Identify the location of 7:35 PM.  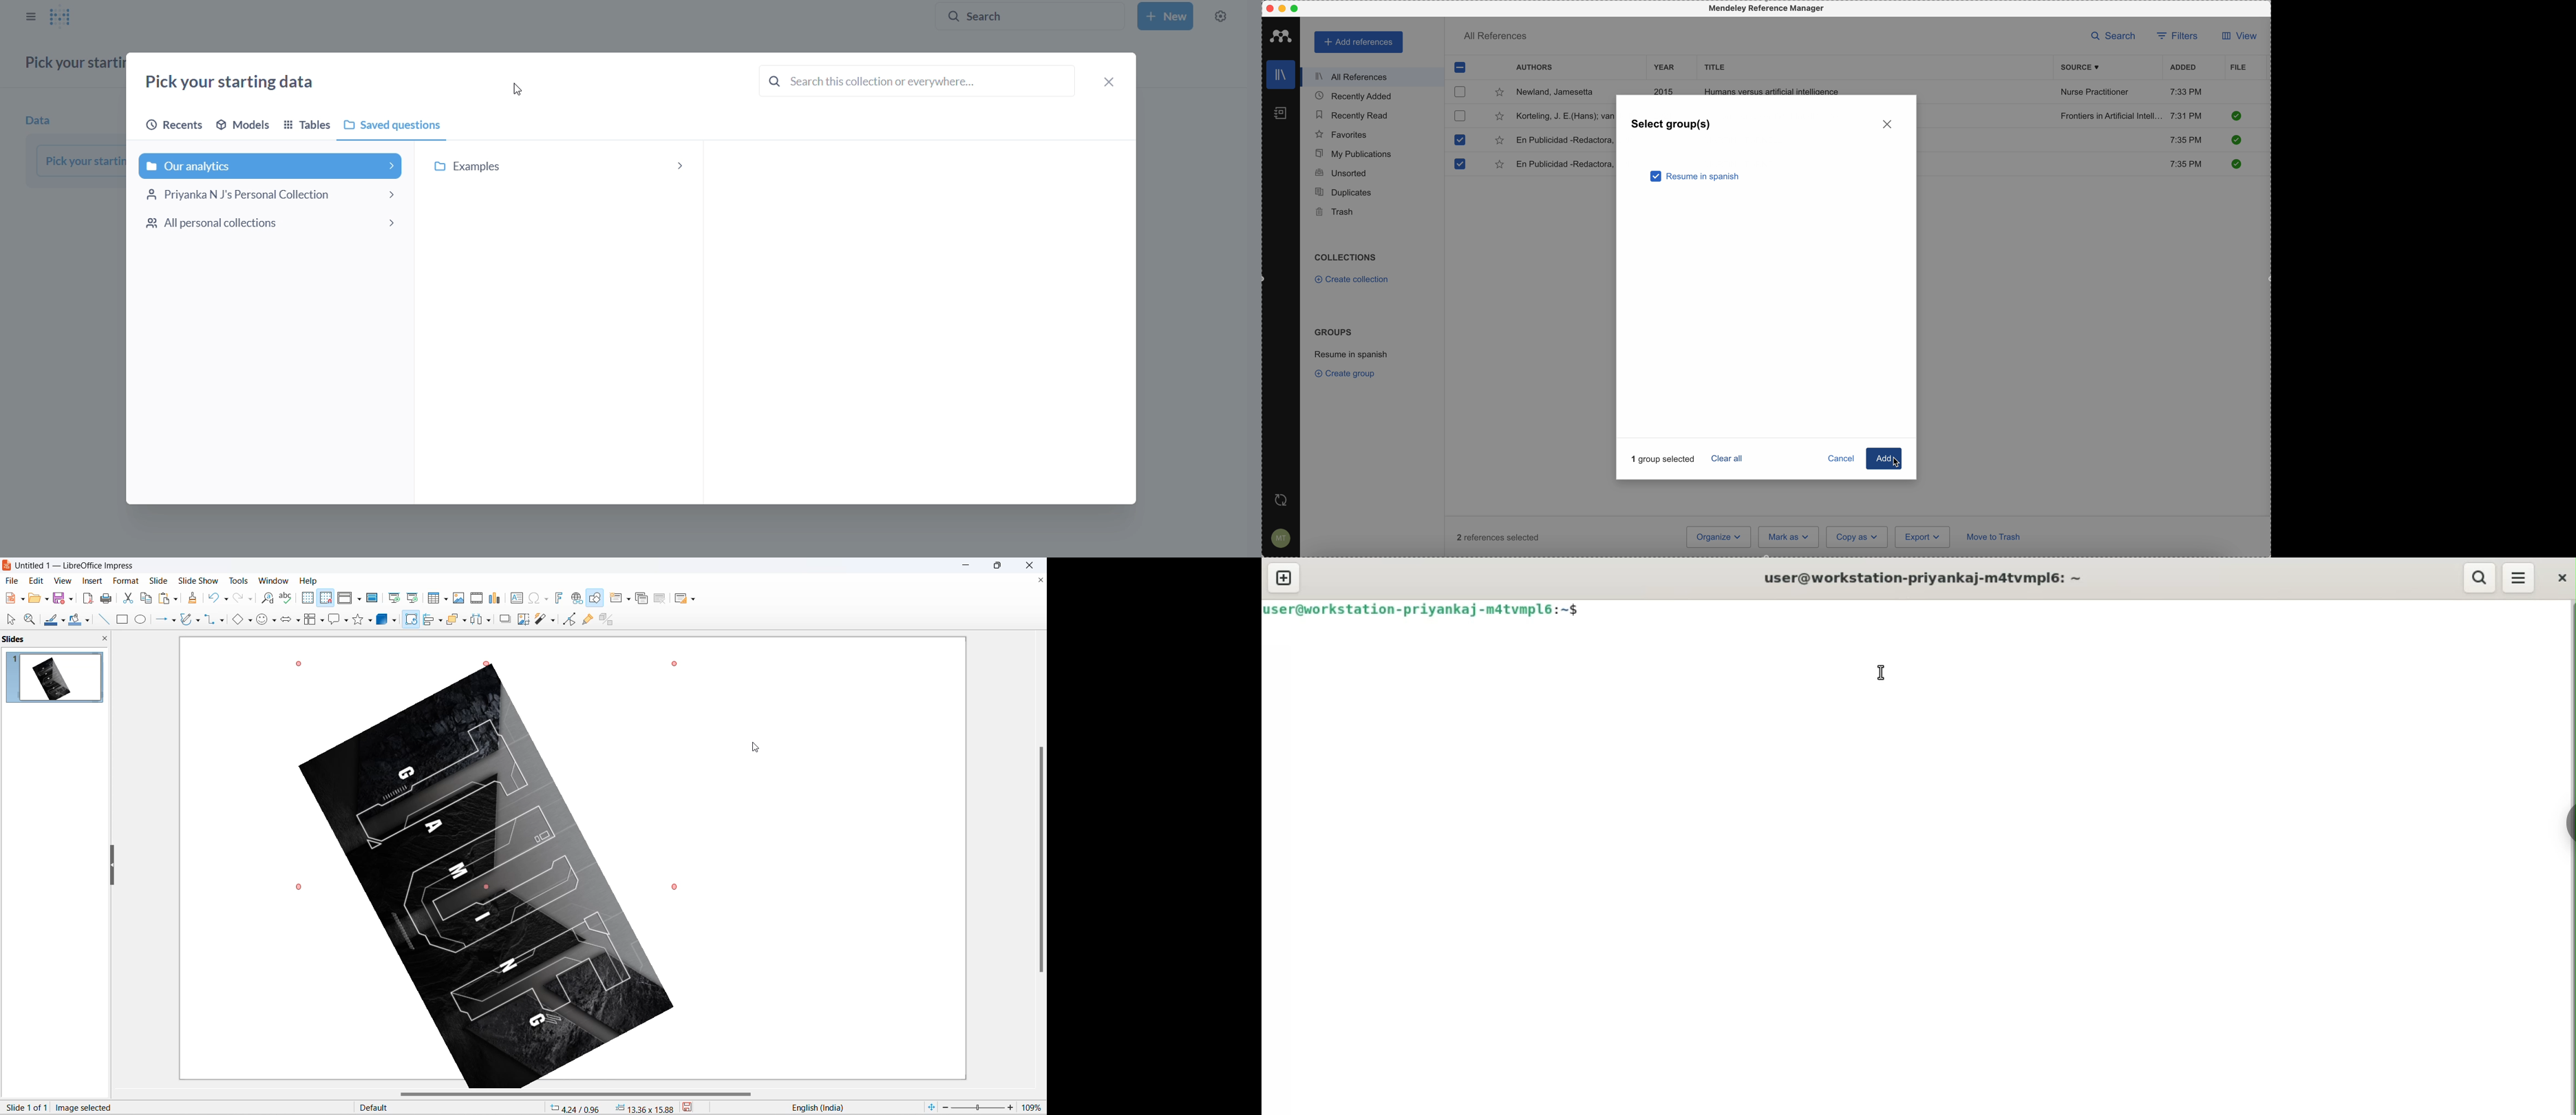
(2185, 139).